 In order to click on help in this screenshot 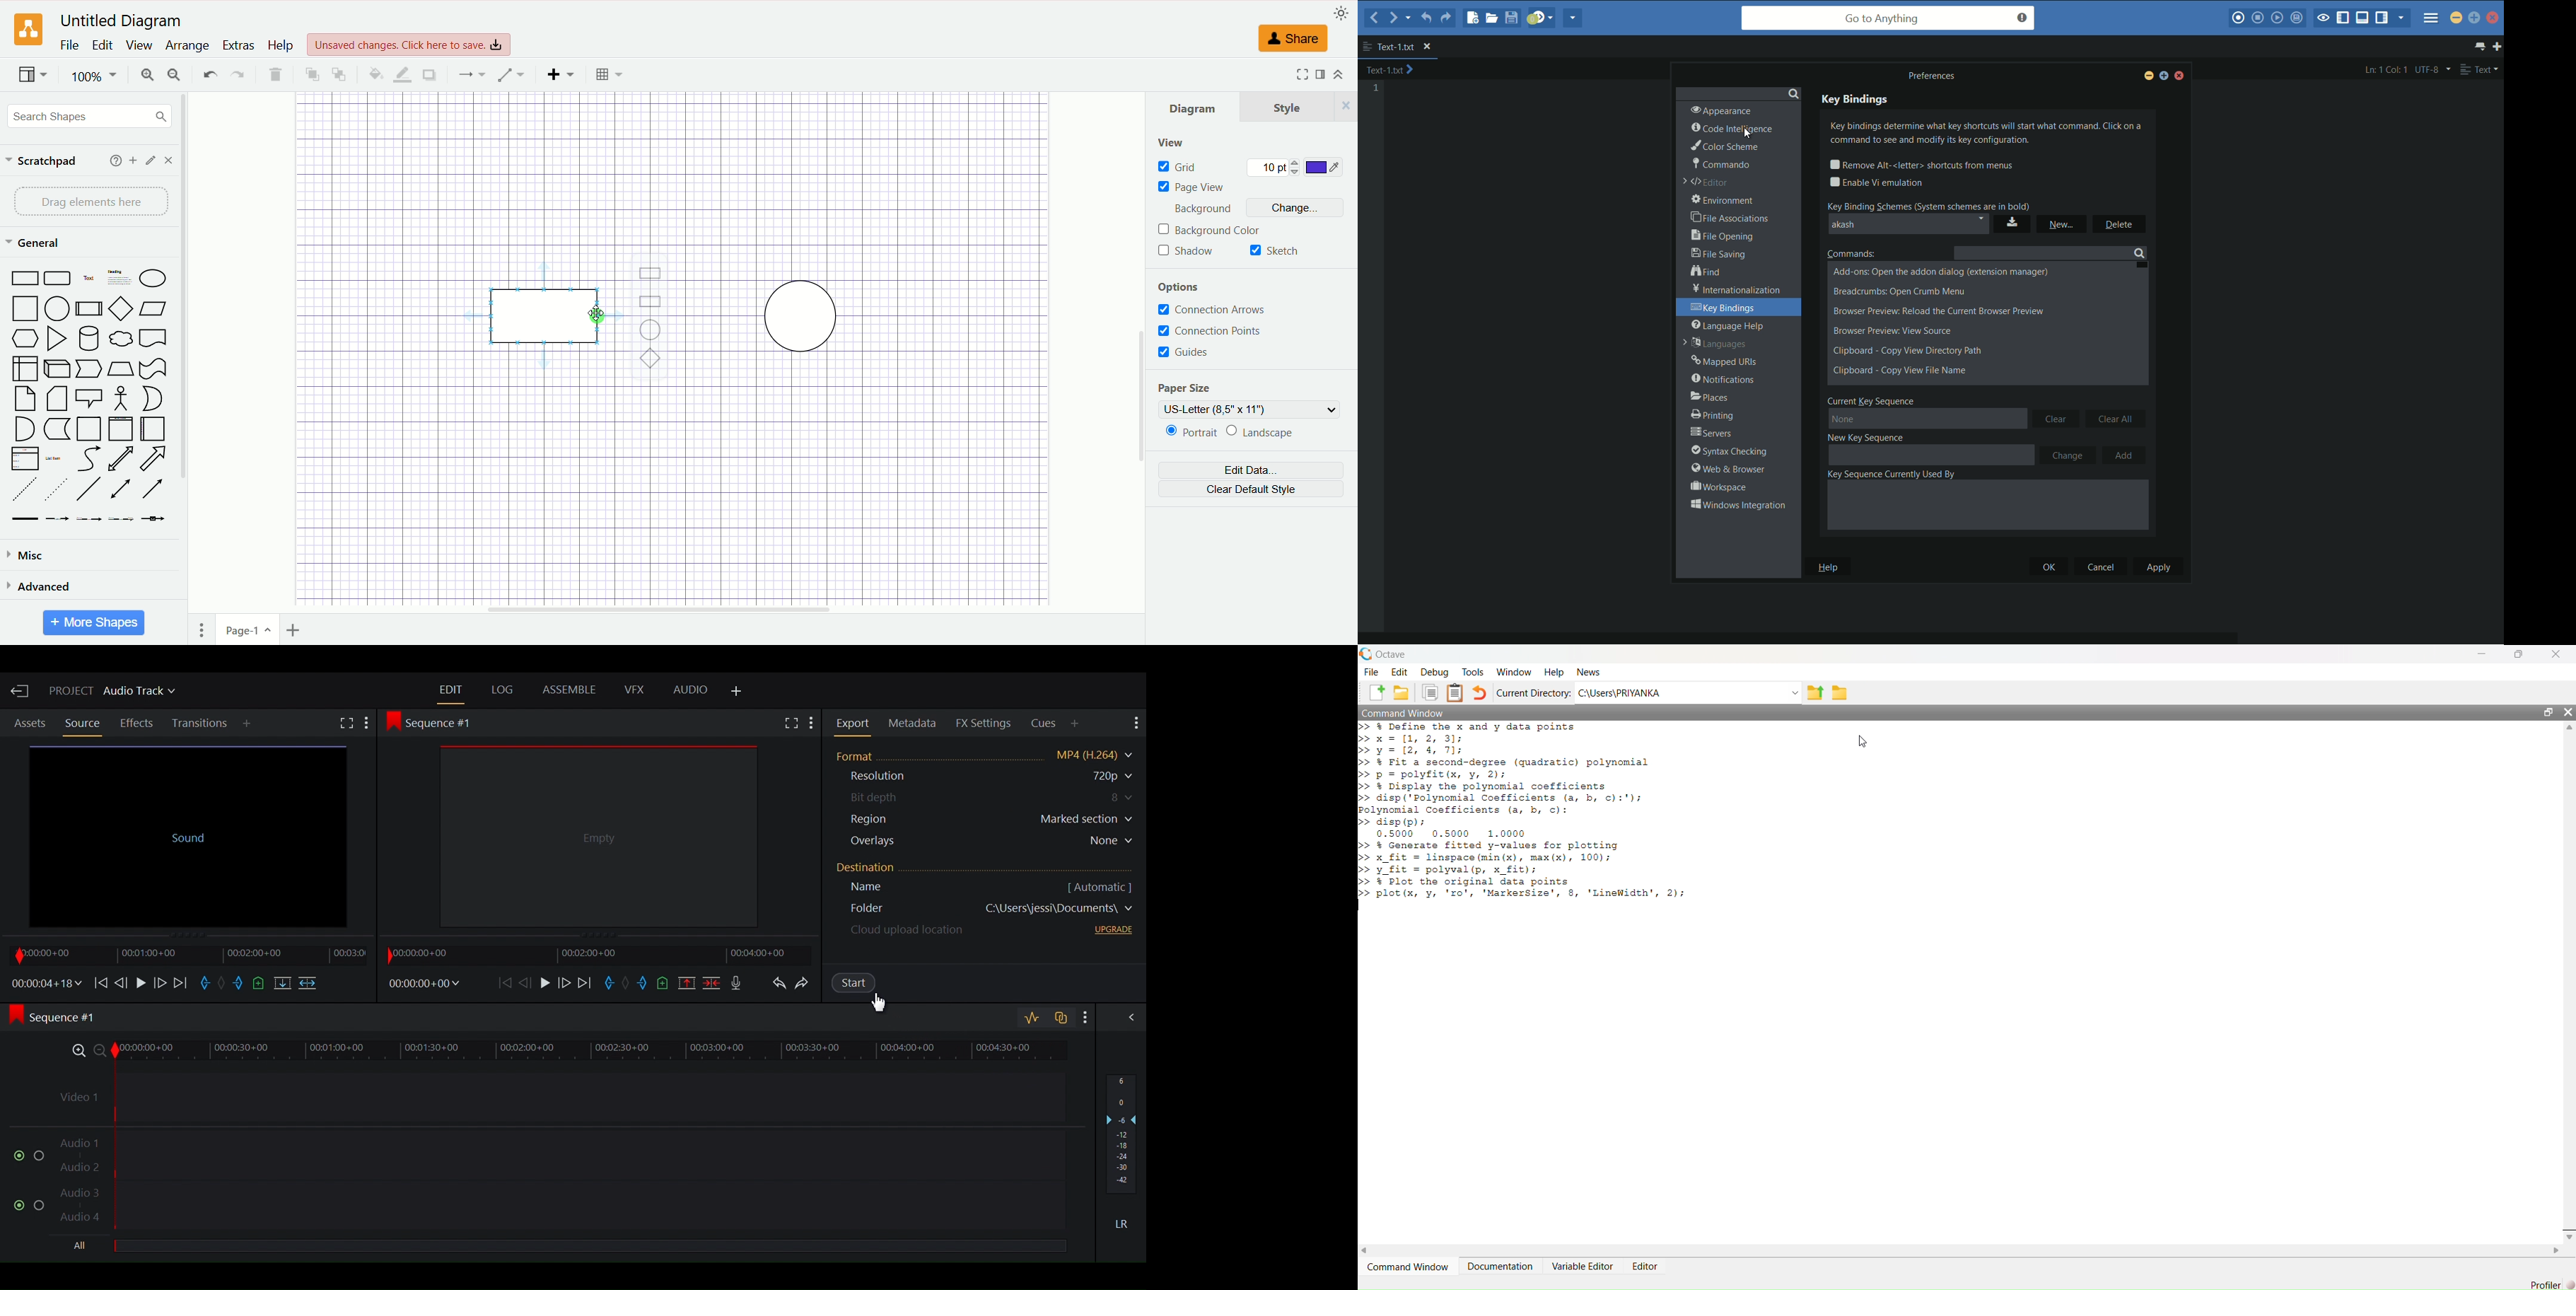, I will do `click(281, 46)`.